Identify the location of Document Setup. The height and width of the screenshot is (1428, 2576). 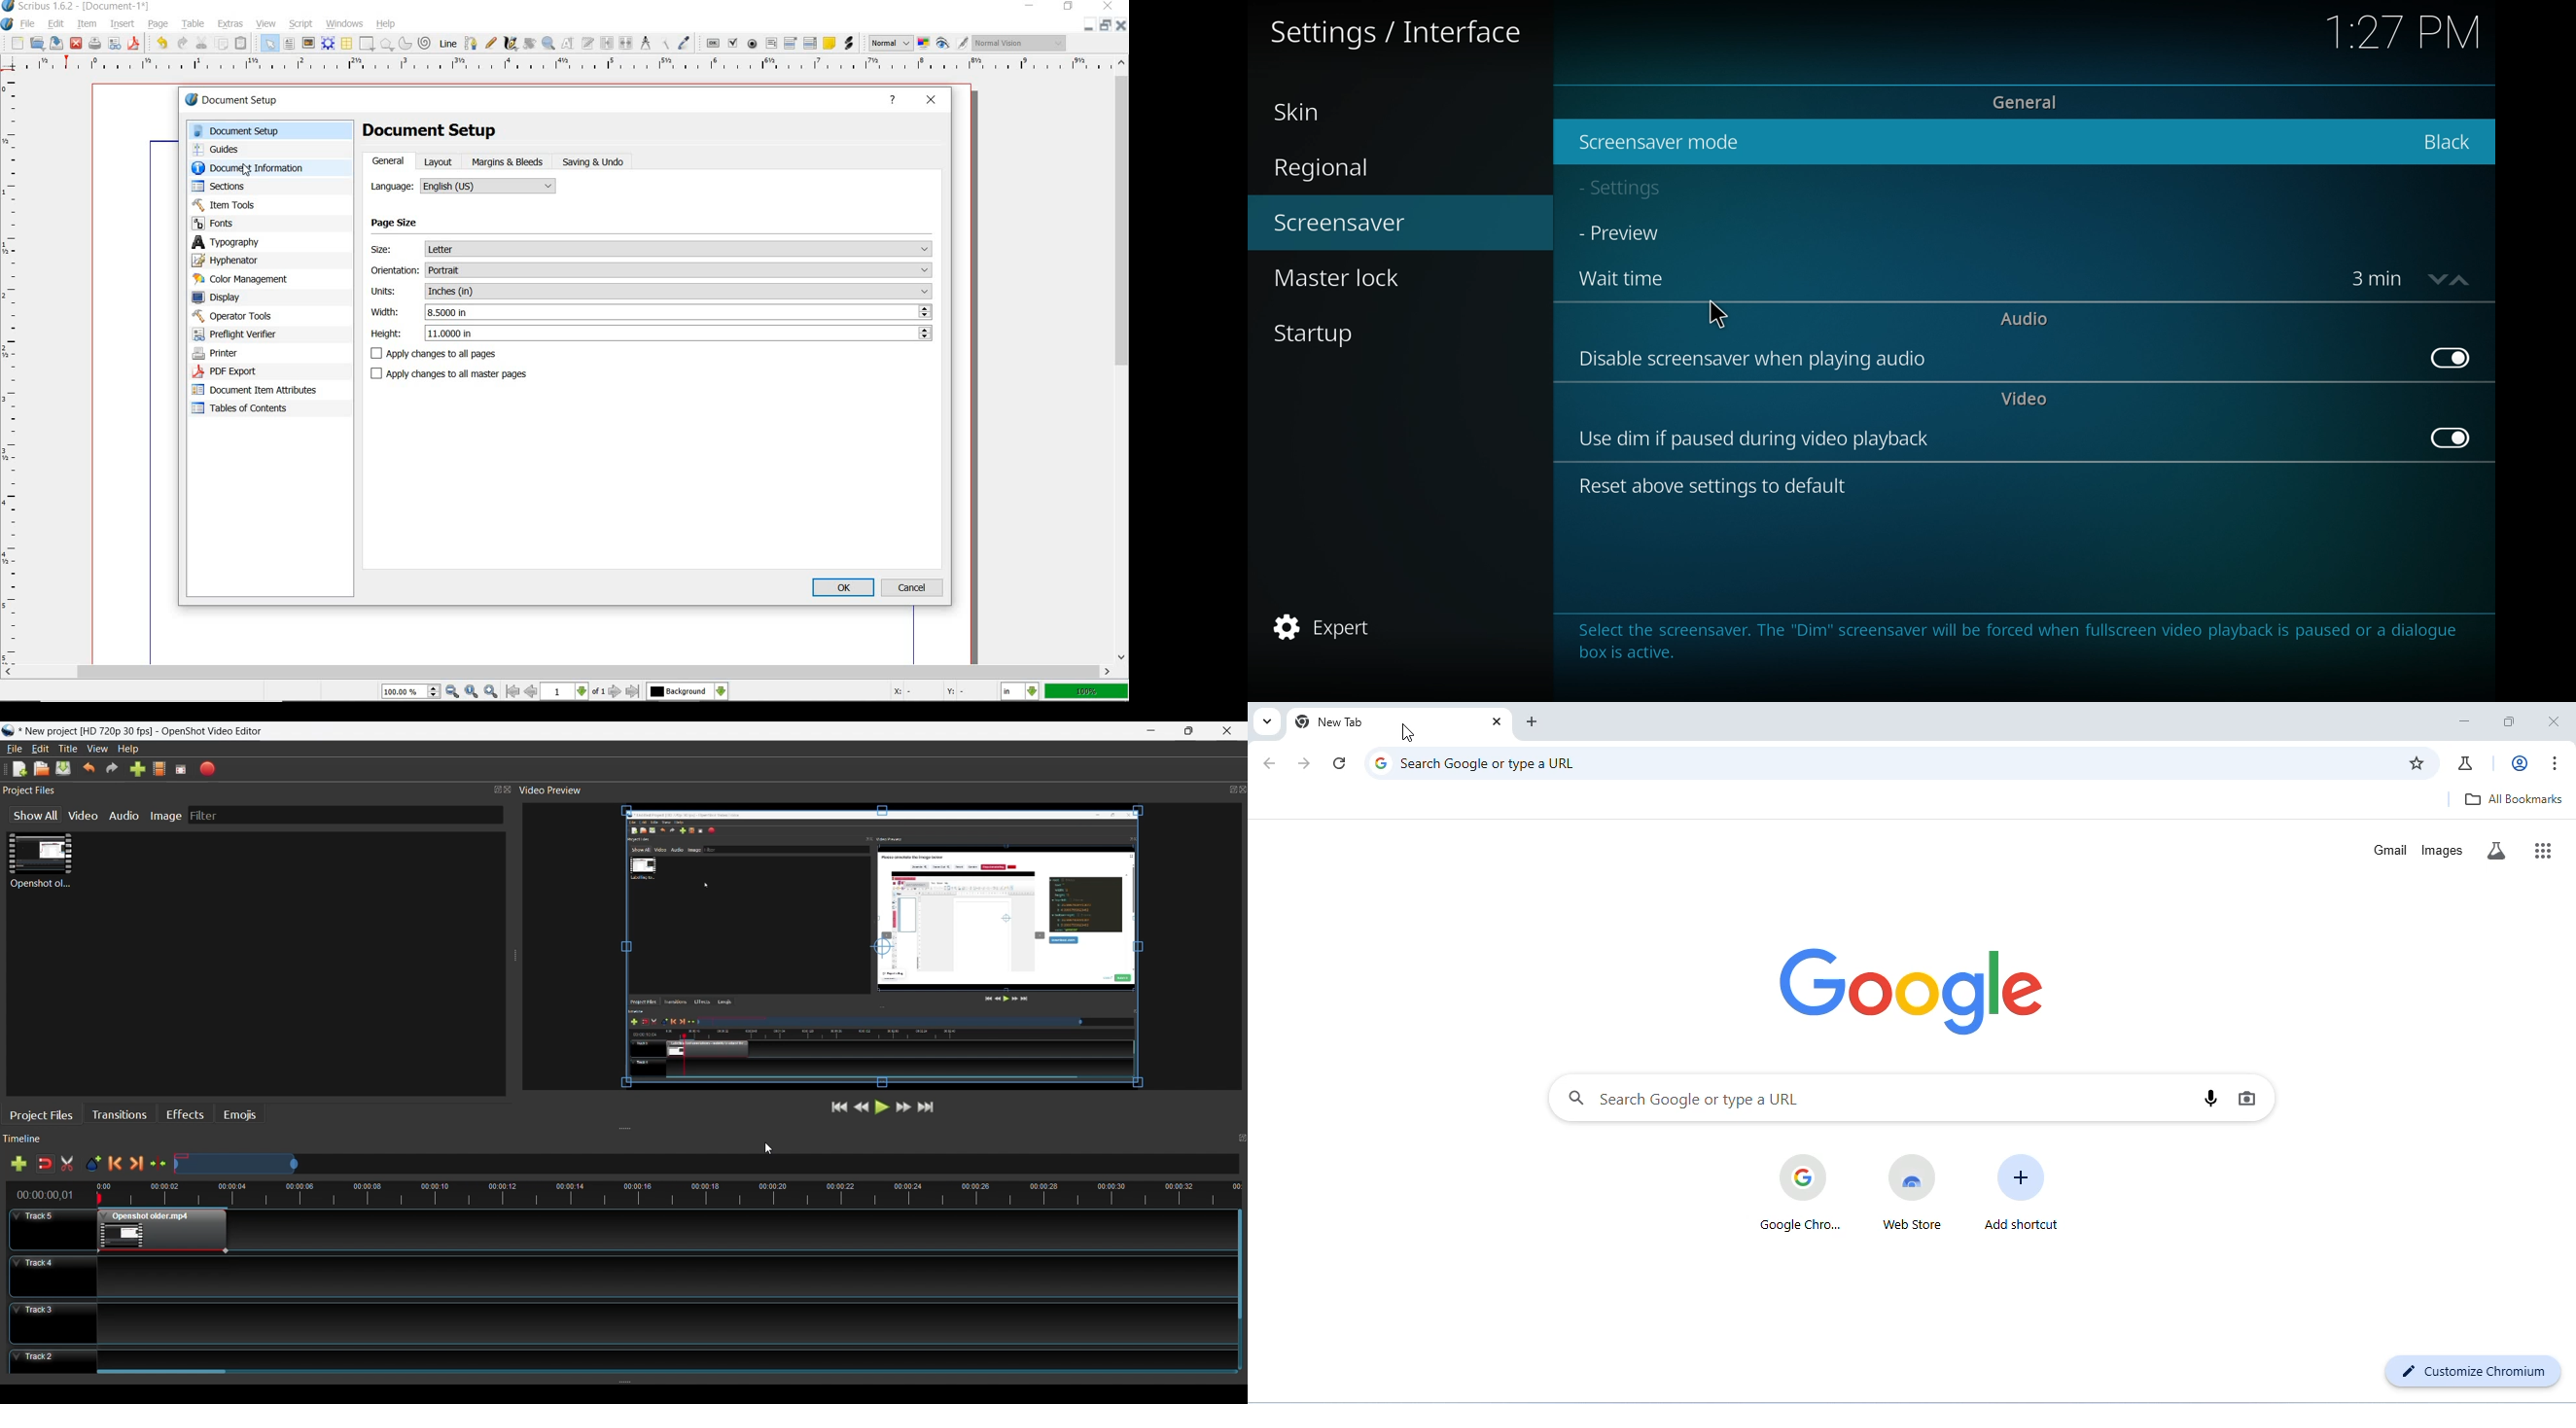
(430, 132).